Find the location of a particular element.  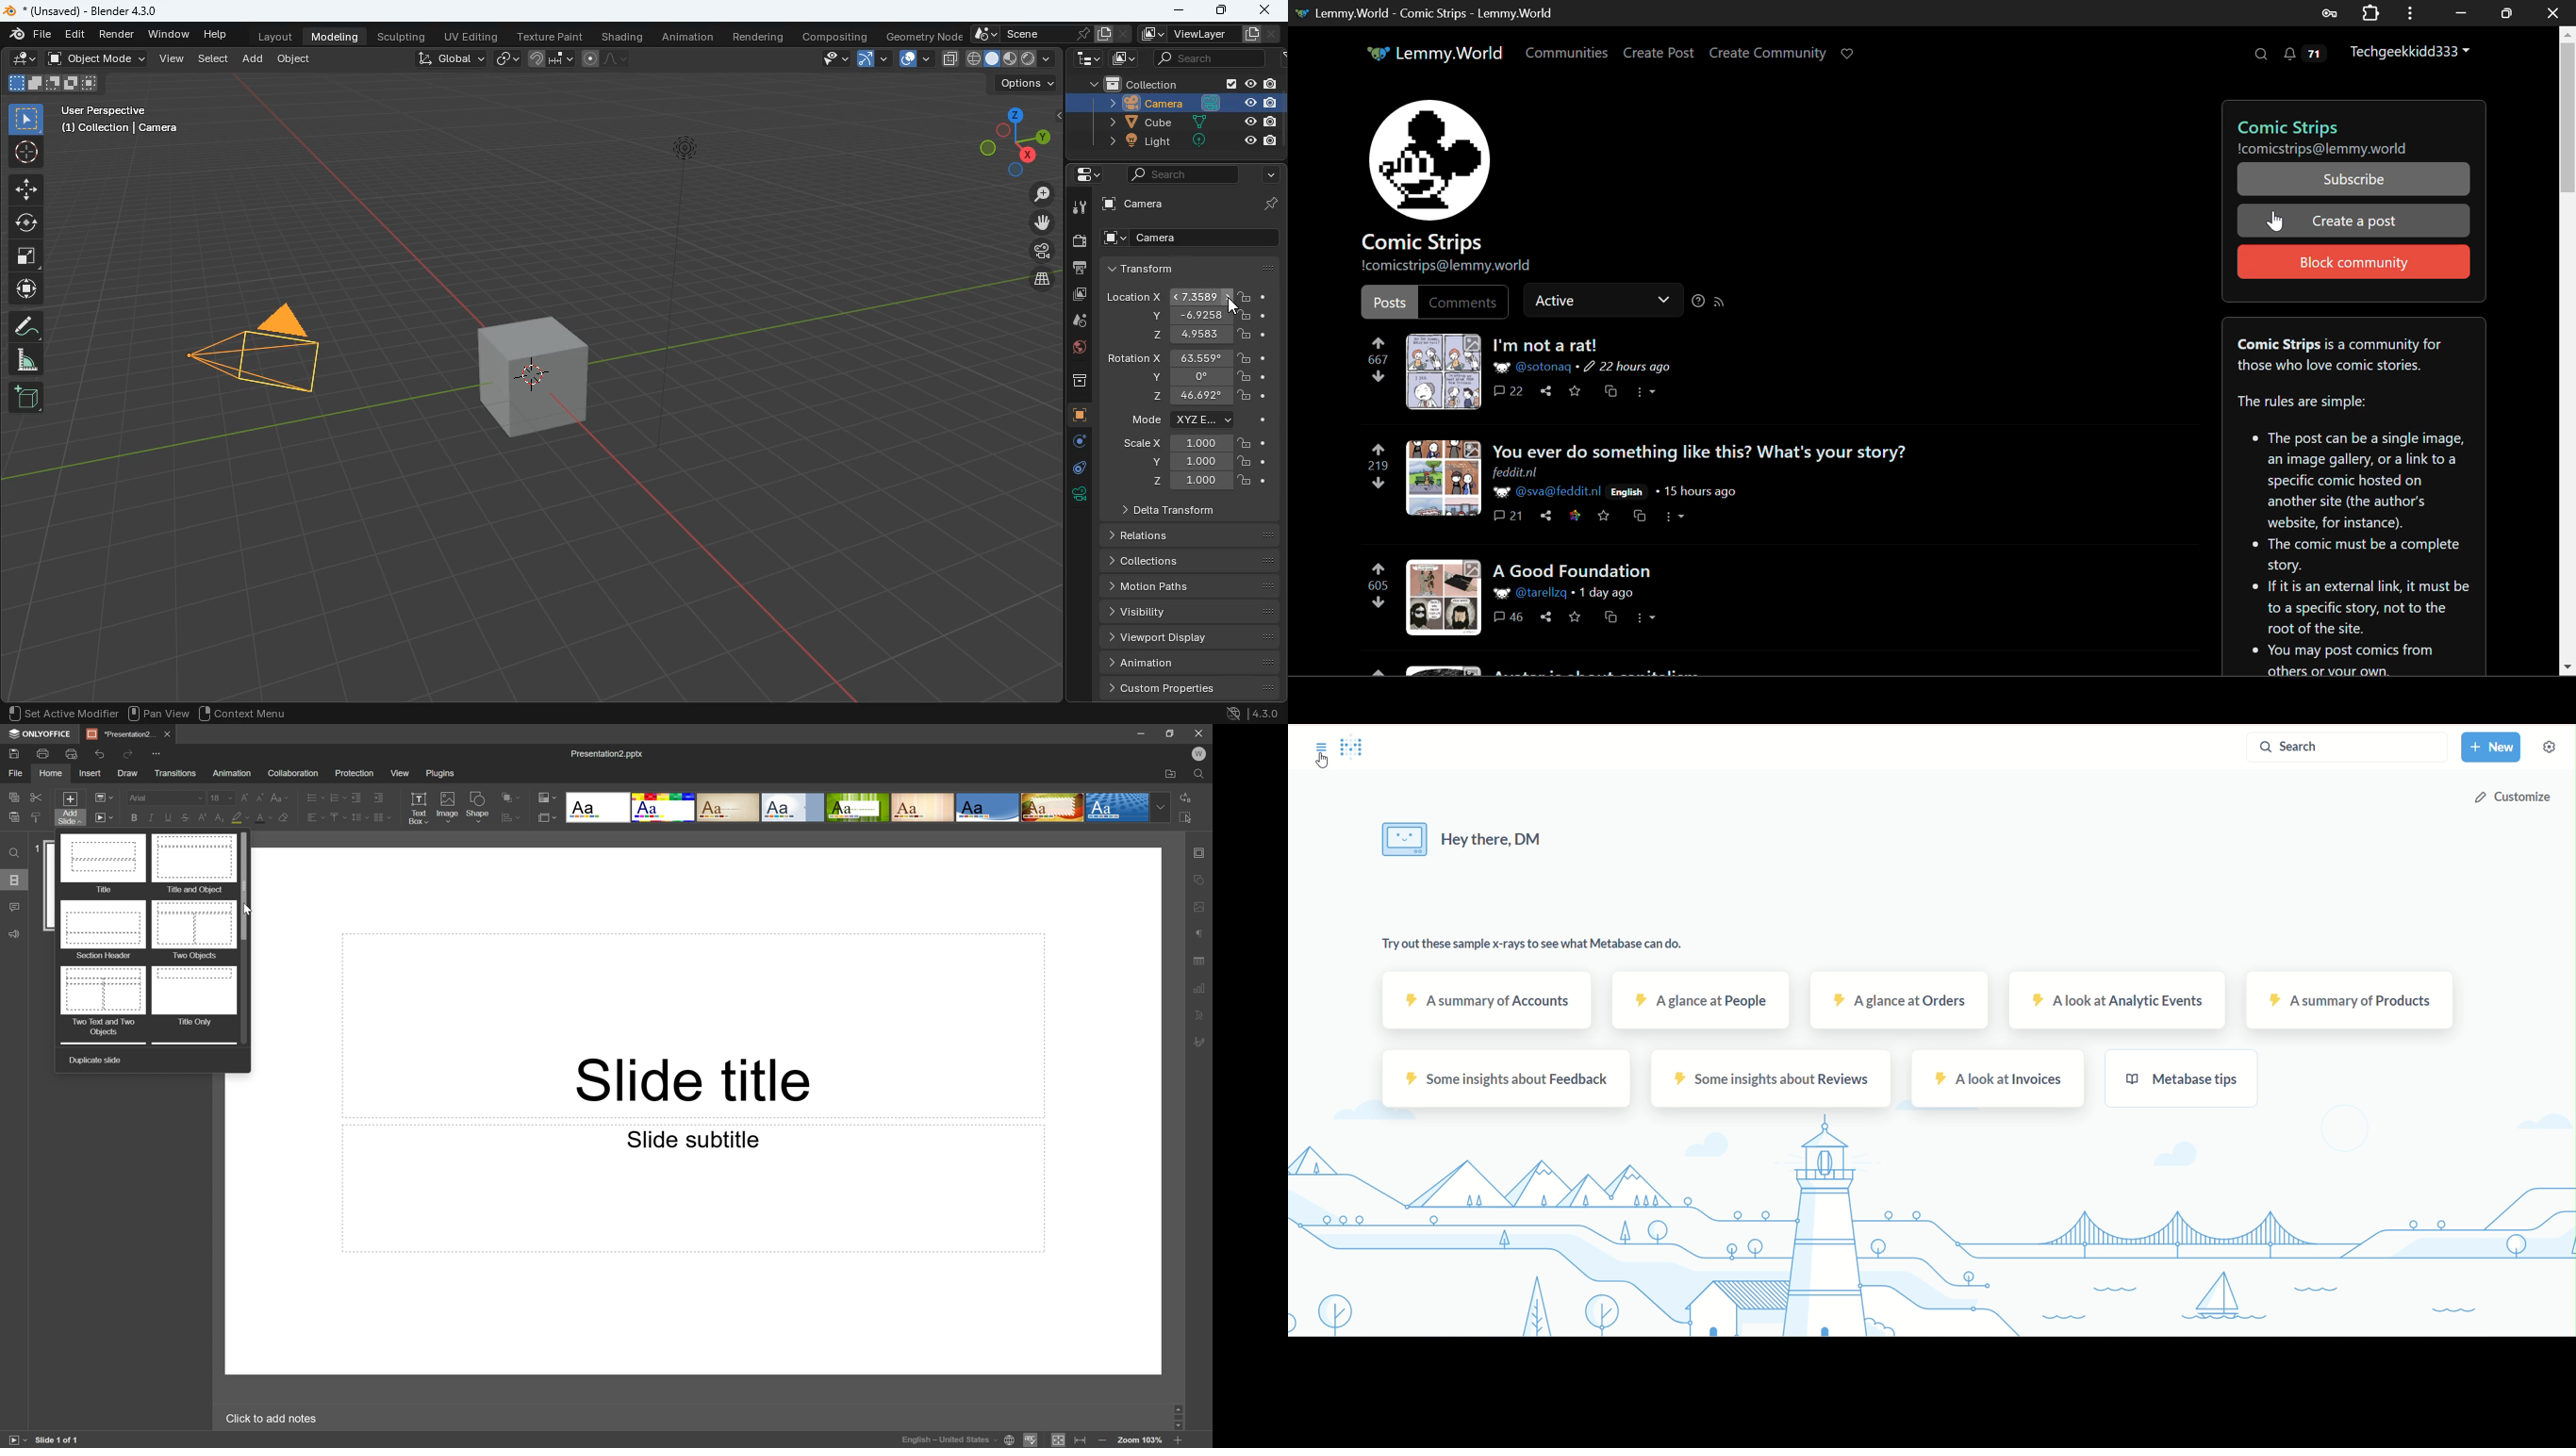

arrow is located at coordinates (1270, 174).